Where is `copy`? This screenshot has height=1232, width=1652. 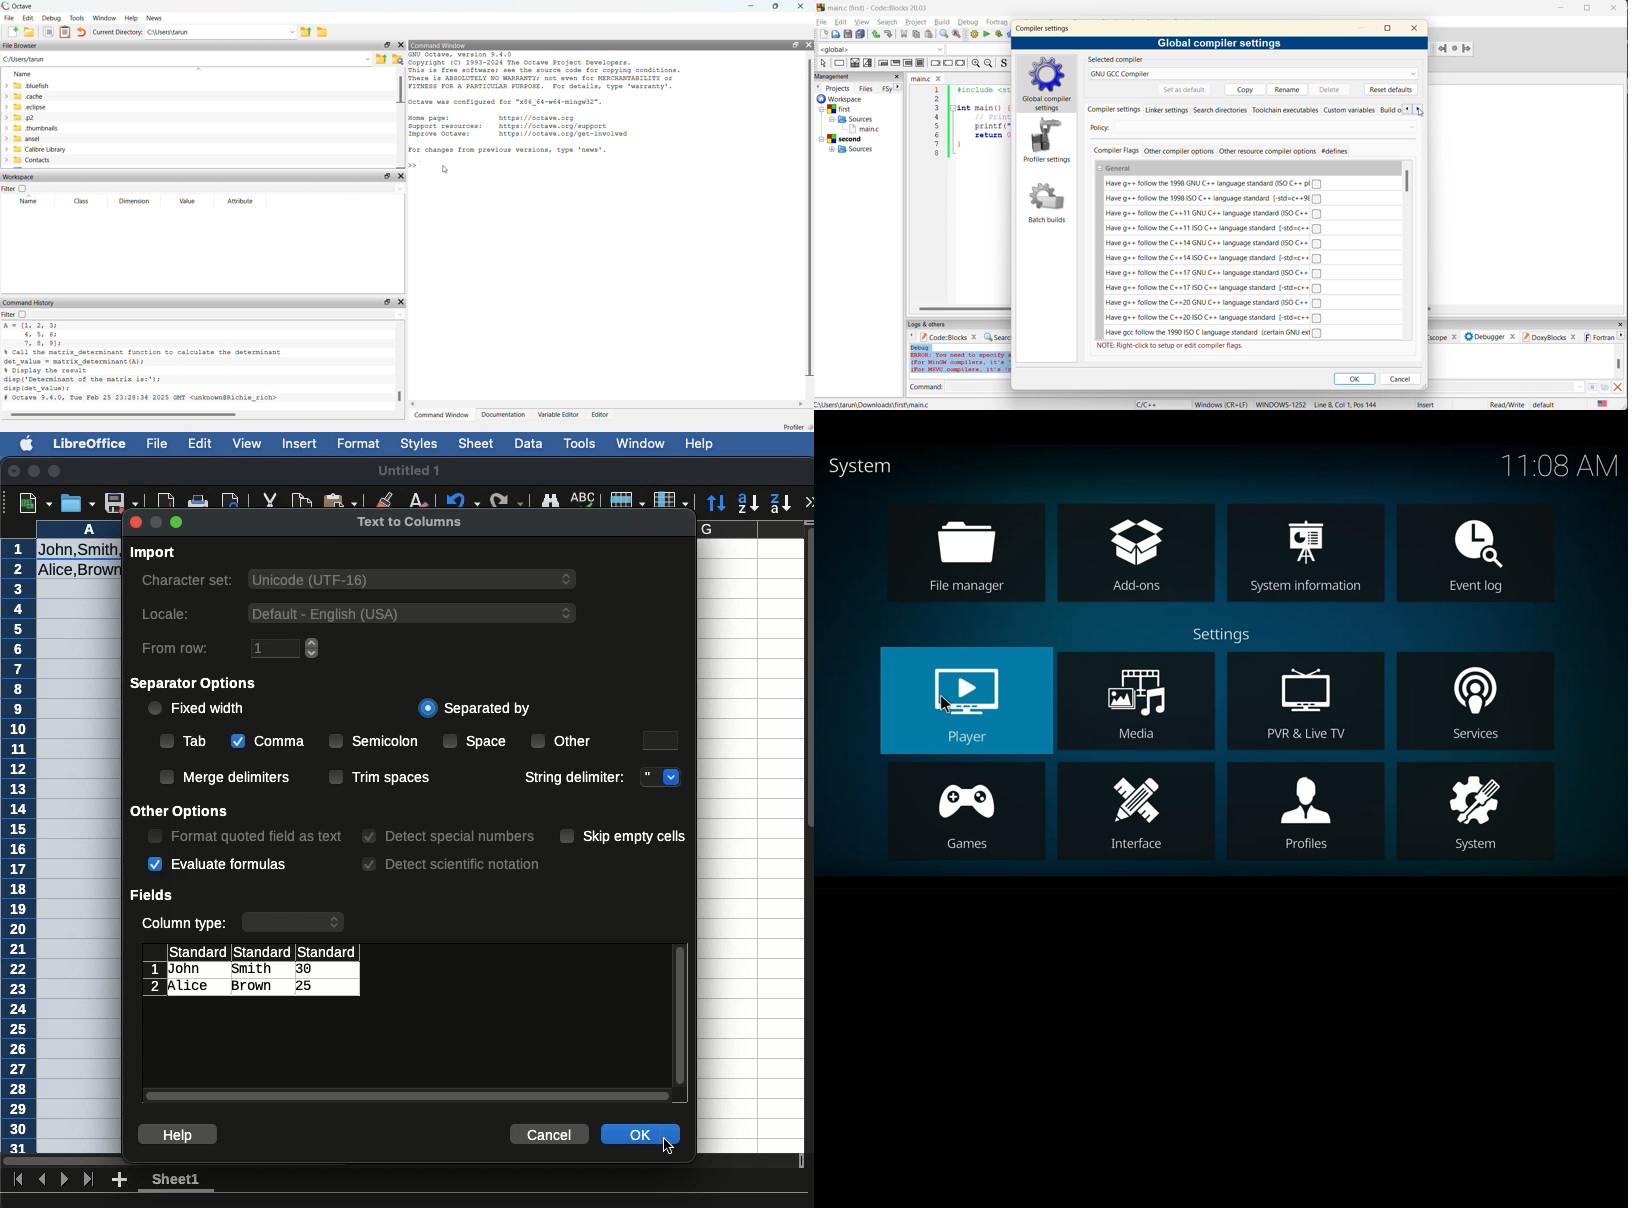
copy is located at coordinates (49, 32).